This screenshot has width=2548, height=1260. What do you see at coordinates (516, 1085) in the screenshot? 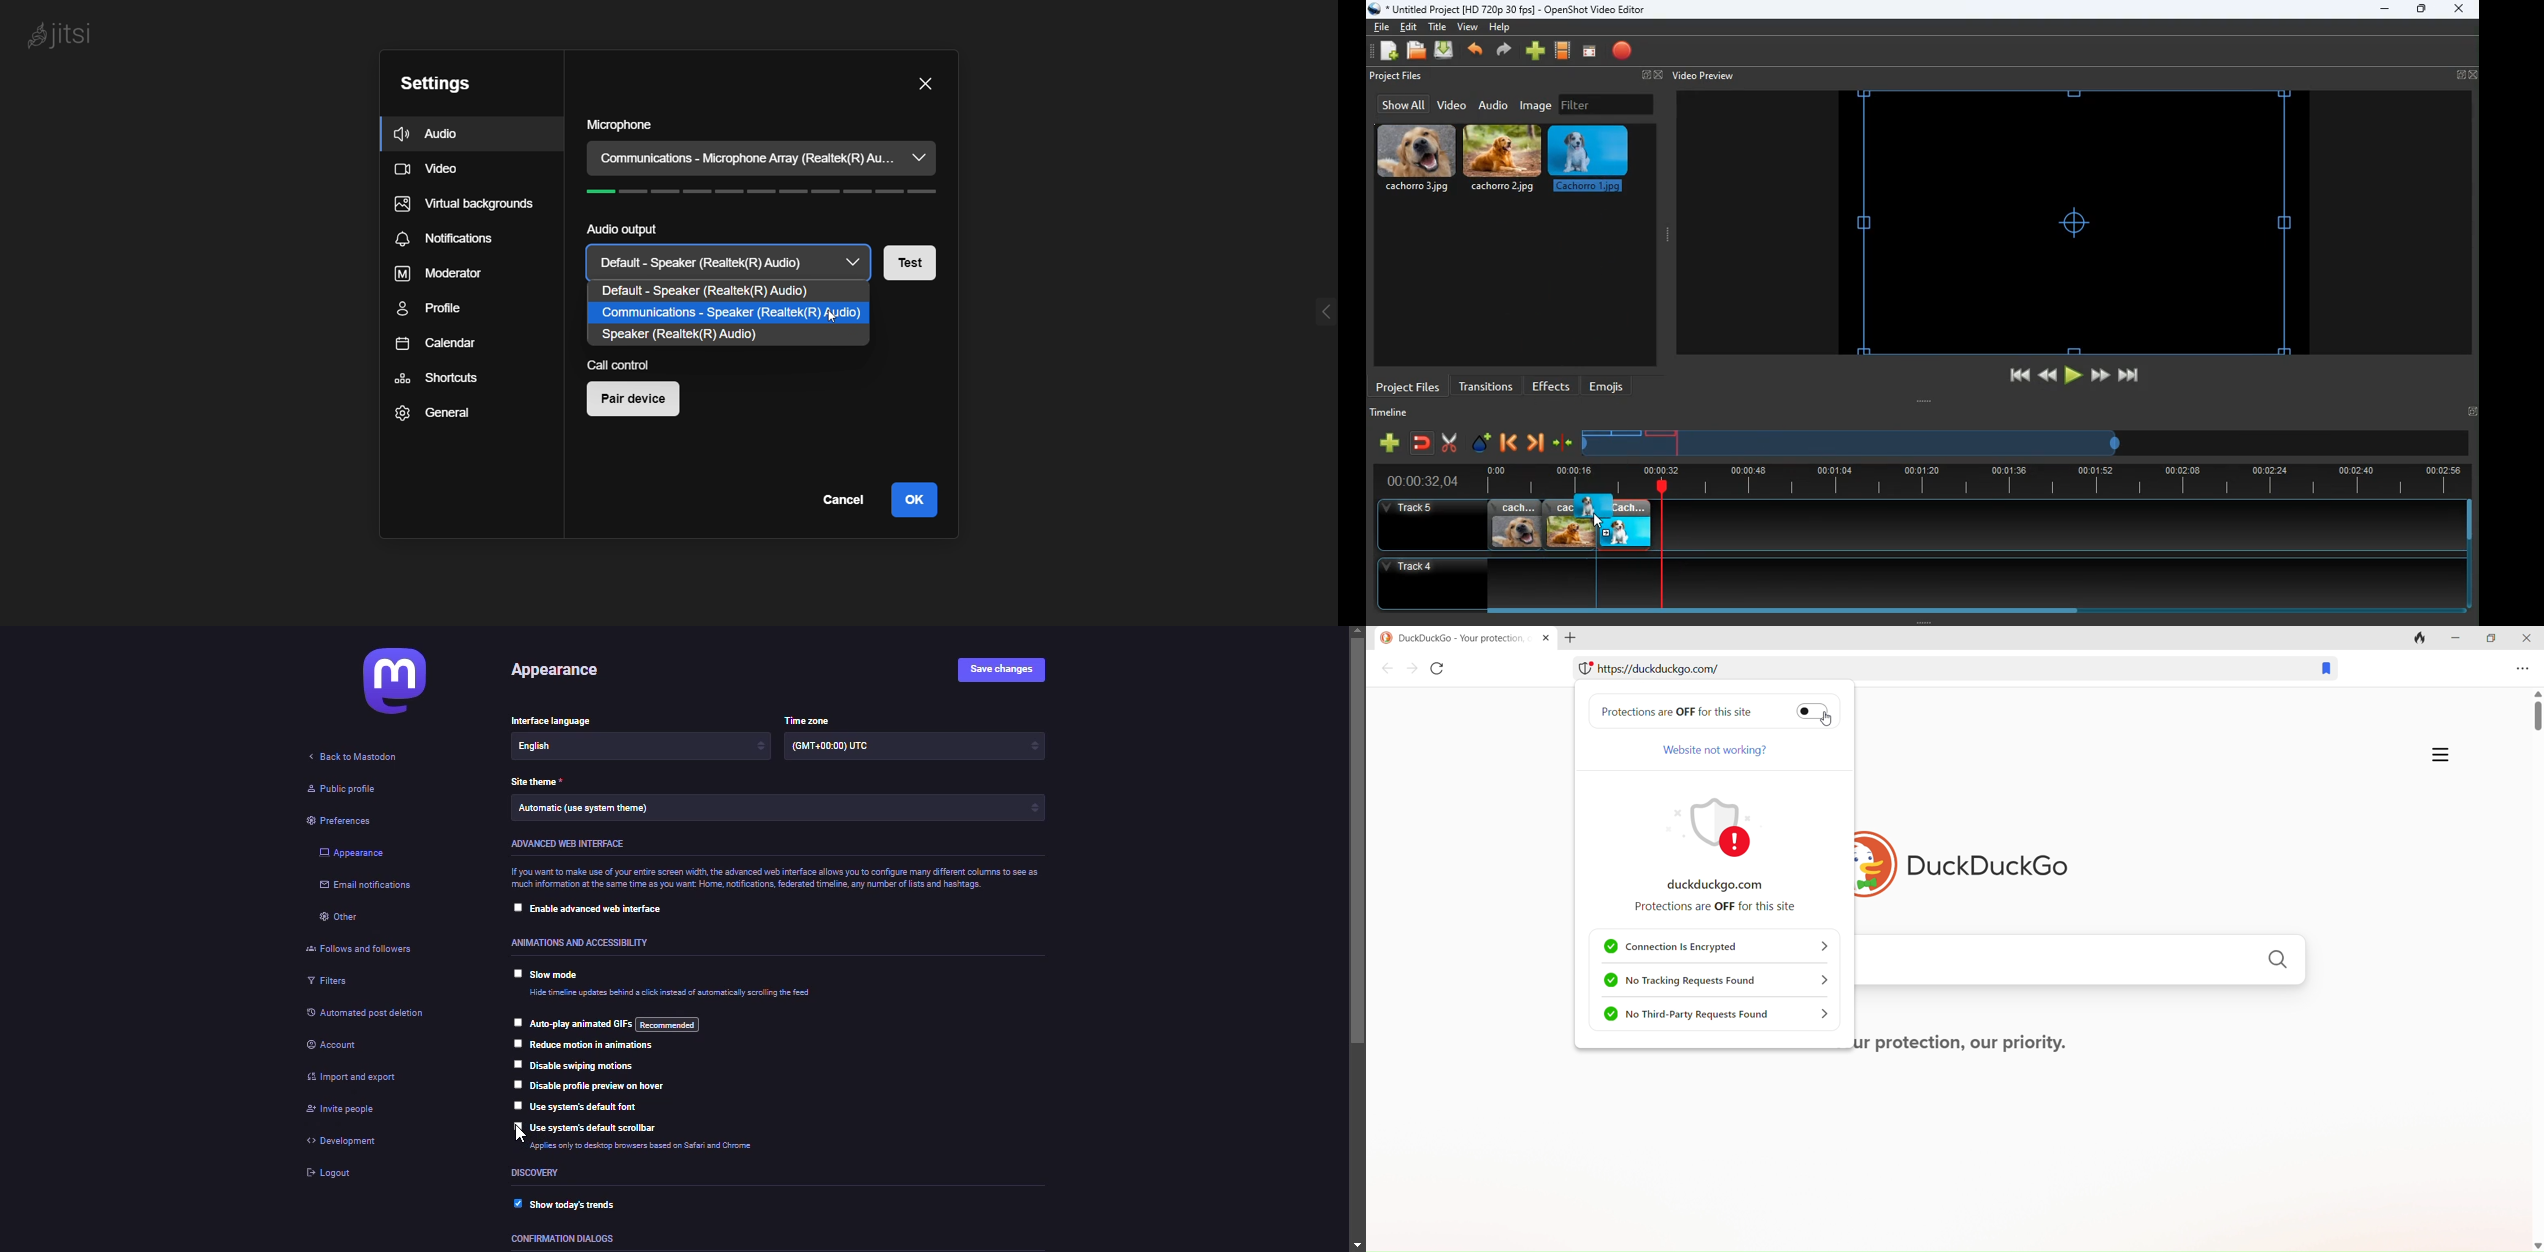
I see `click to select` at bounding box center [516, 1085].